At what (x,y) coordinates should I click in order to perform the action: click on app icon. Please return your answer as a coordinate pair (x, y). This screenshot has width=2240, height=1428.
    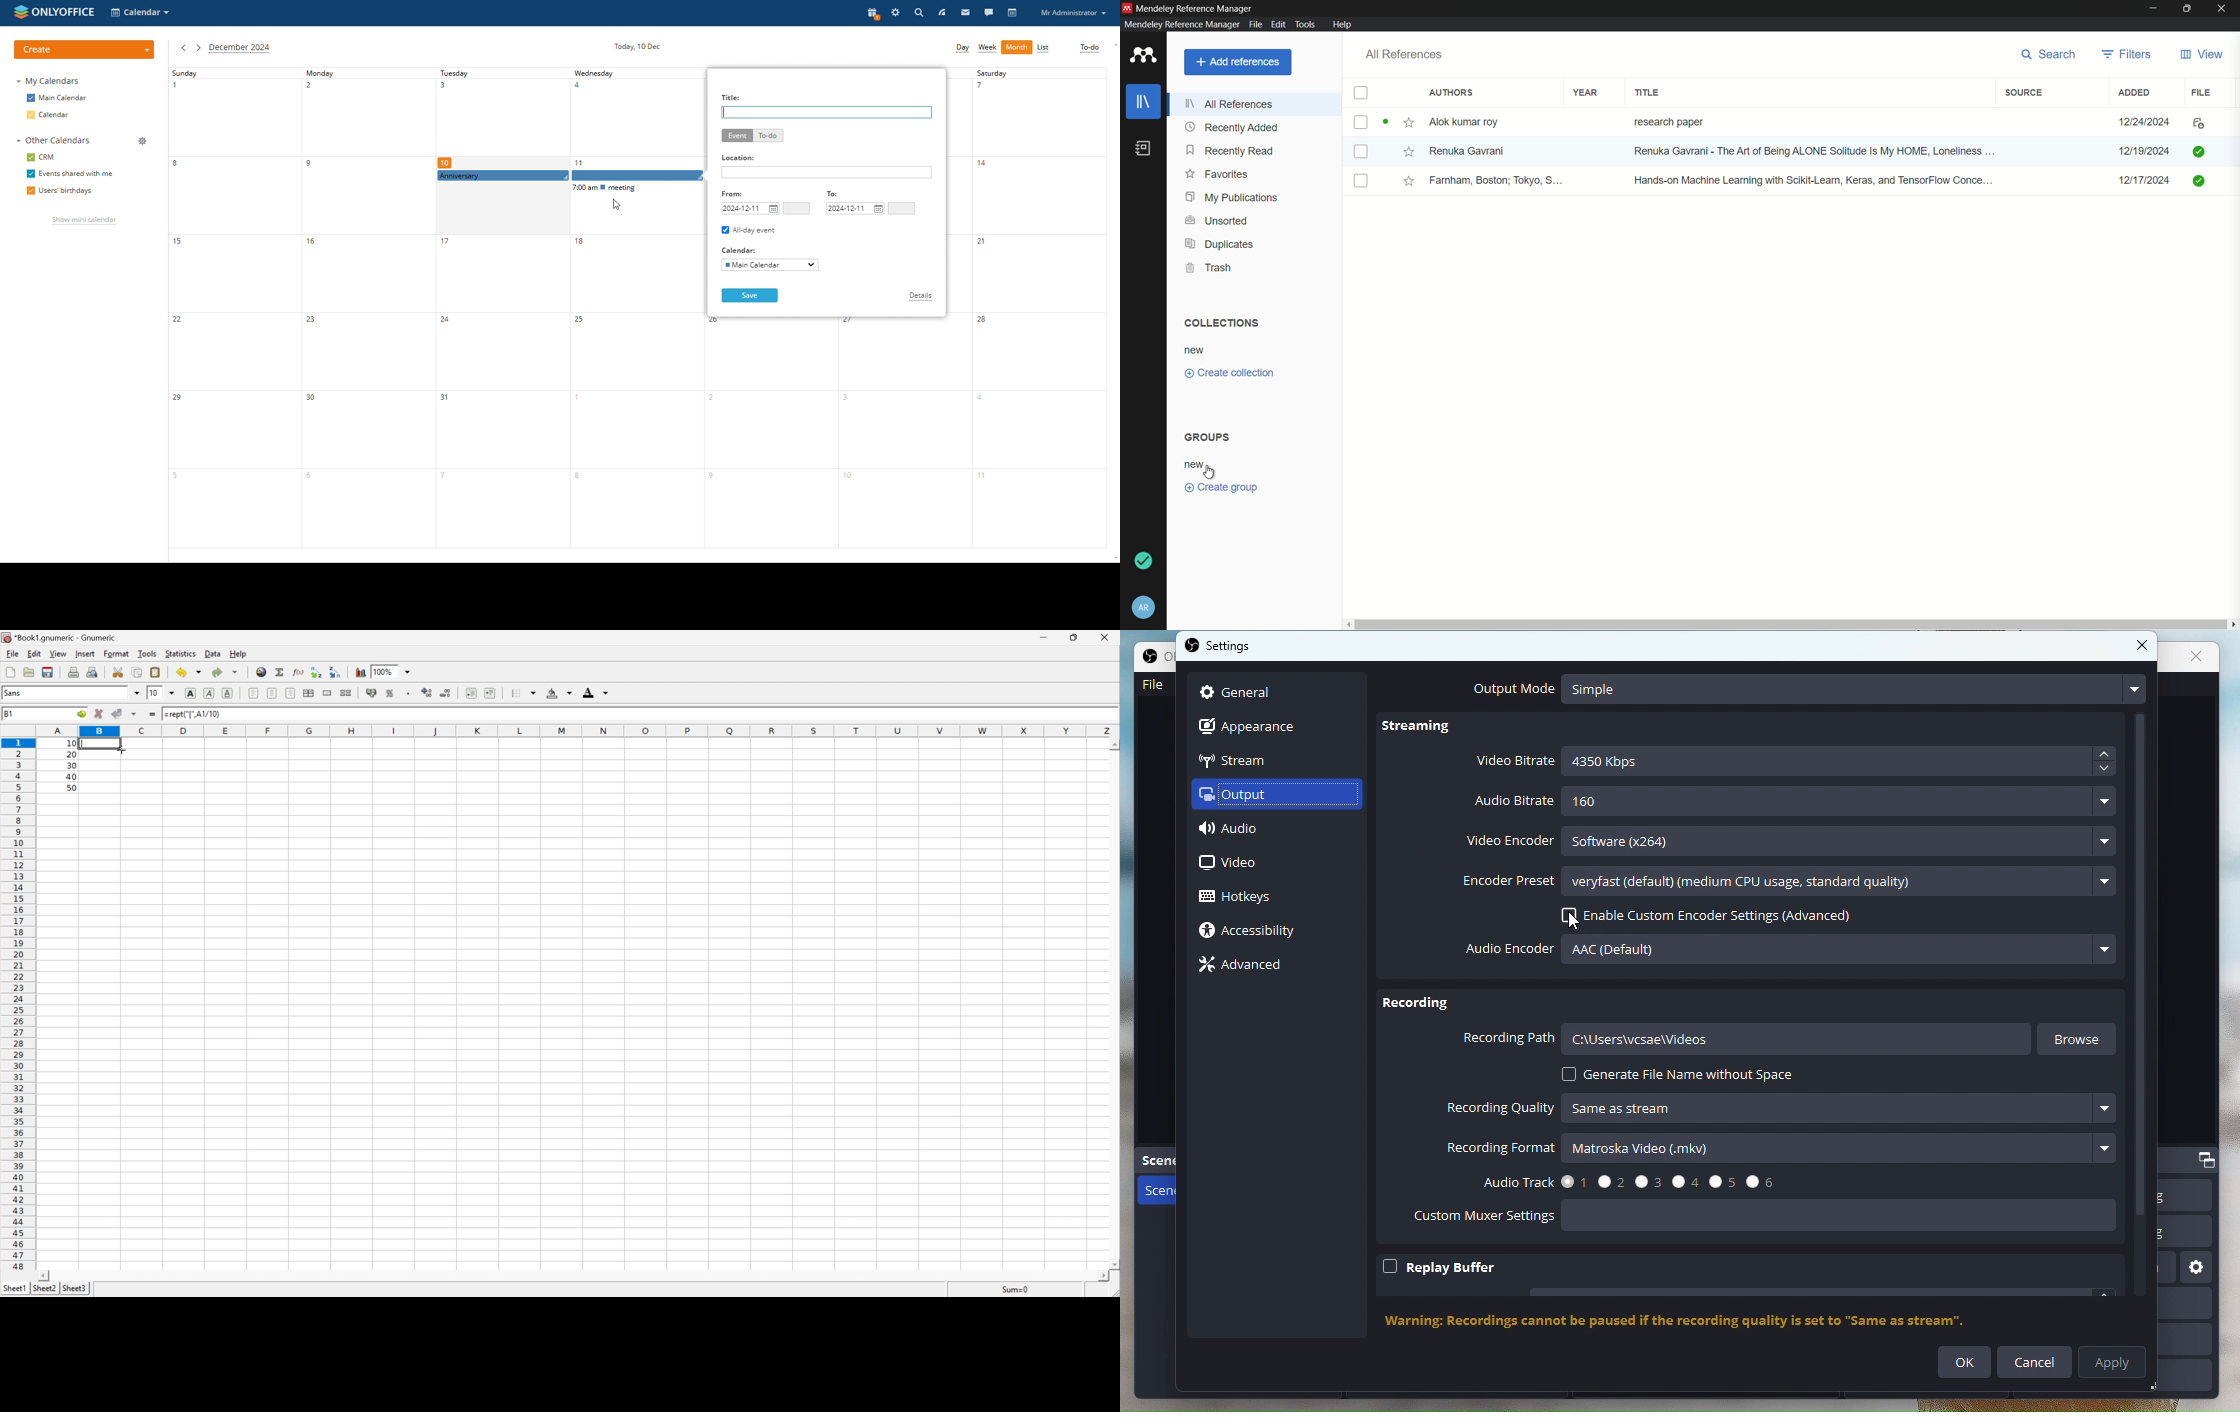
    Looking at the image, I should click on (1127, 6).